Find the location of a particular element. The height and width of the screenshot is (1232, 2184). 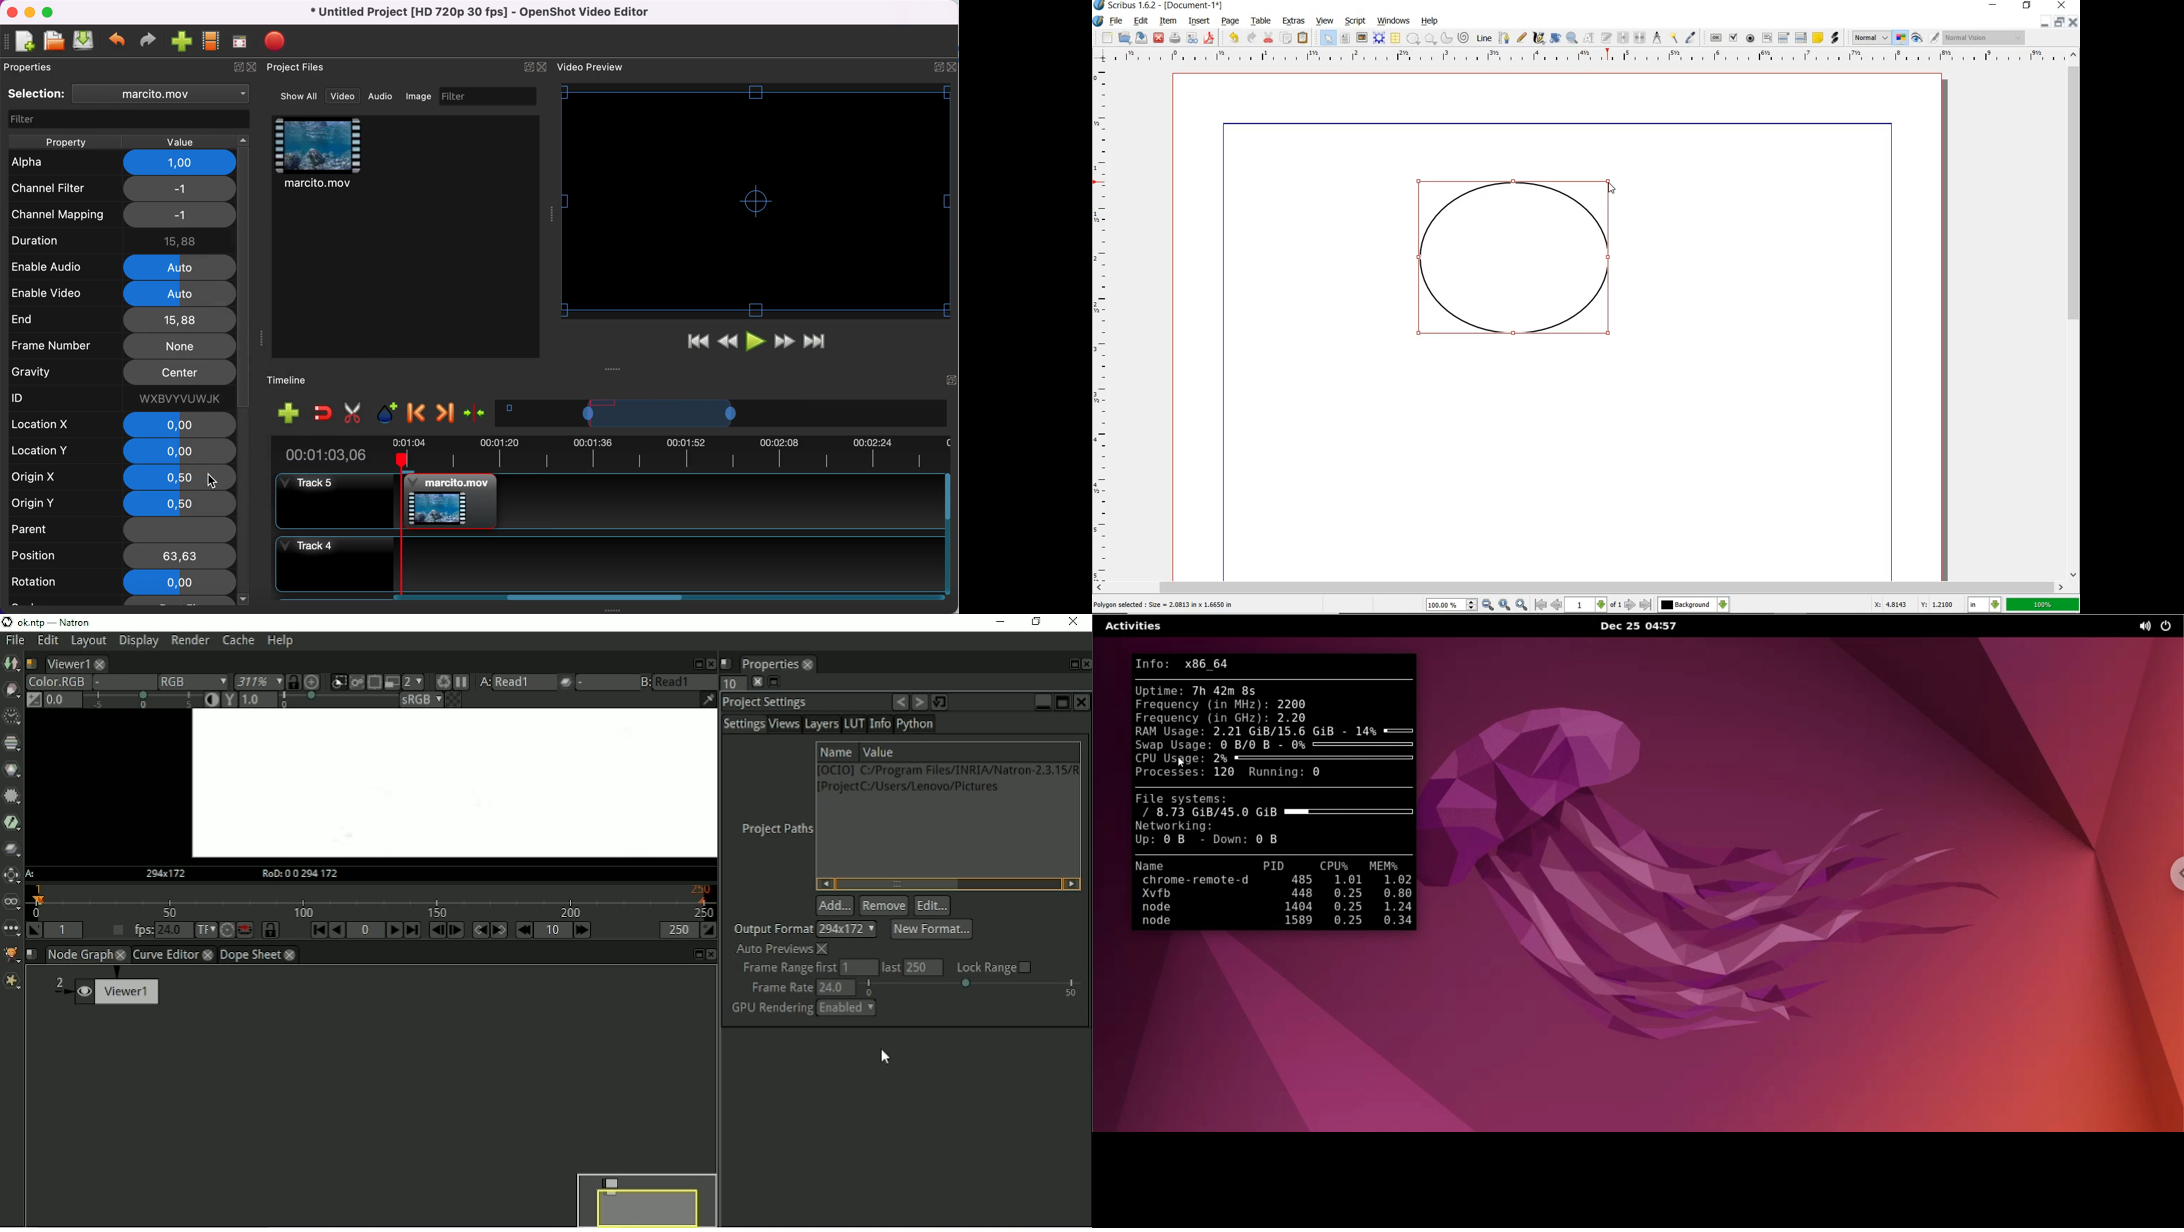

LINK ANNOTATION is located at coordinates (1835, 38).